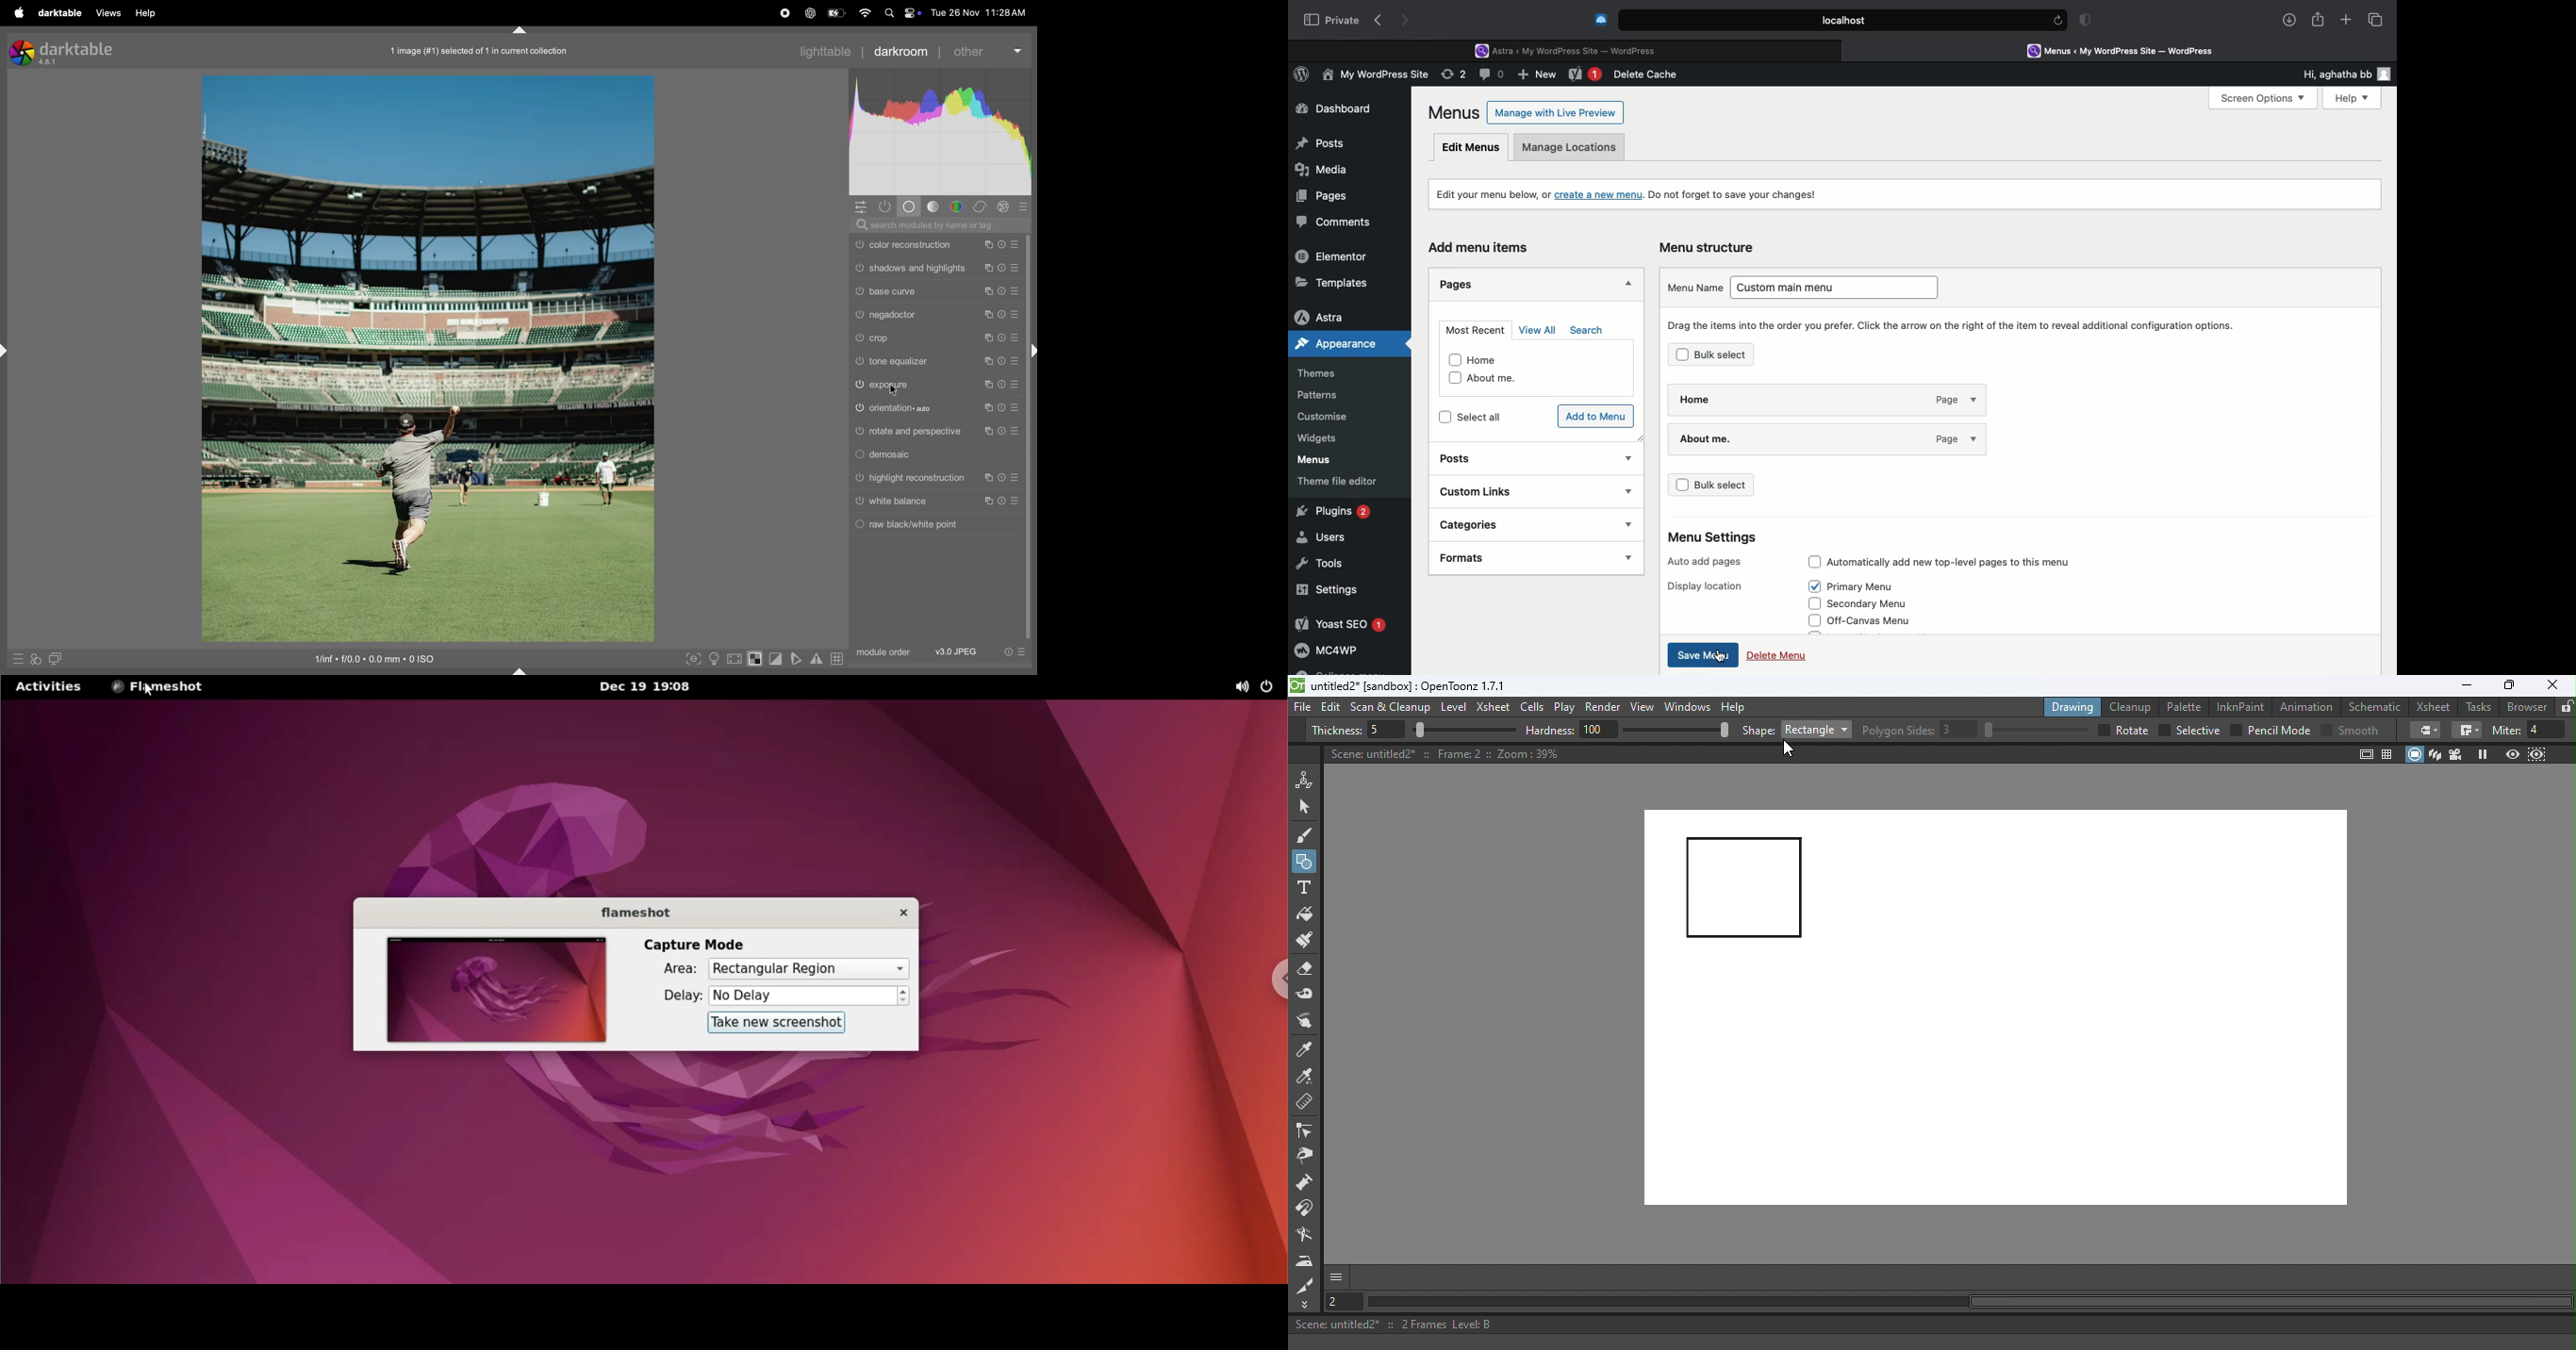  What do you see at coordinates (2551, 685) in the screenshot?
I see `Close` at bounding box center [2551, 685].